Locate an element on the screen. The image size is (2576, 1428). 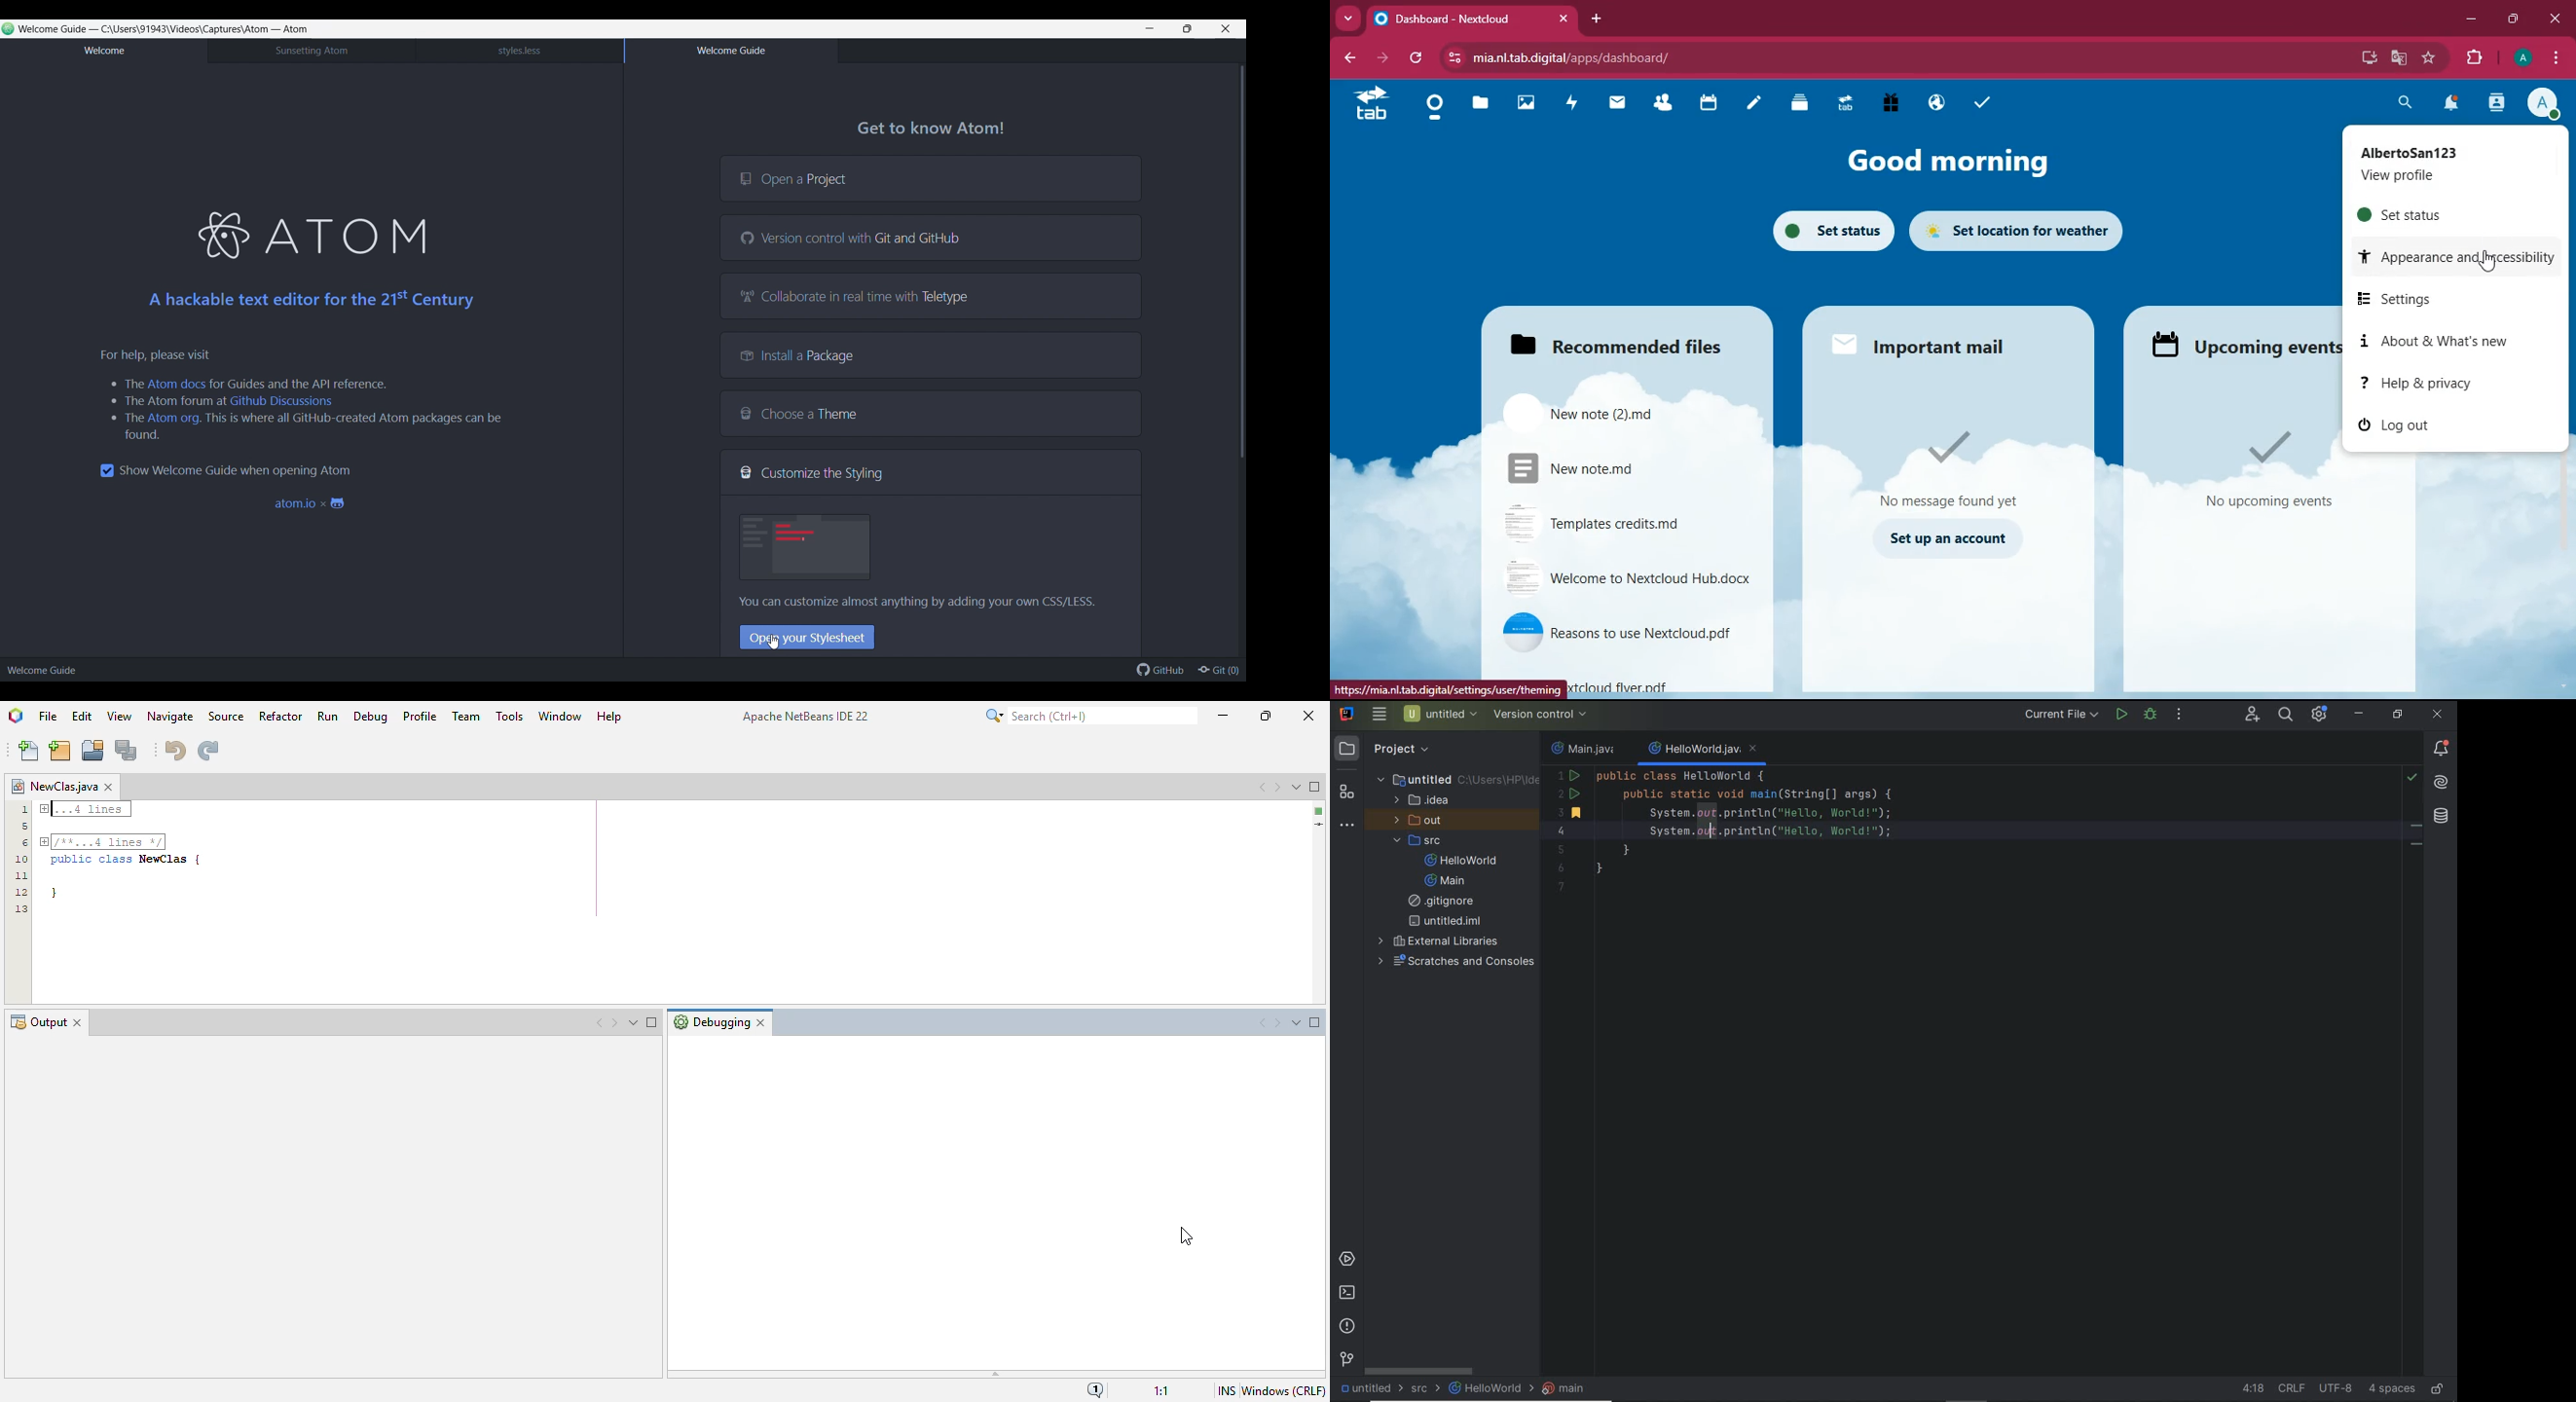
settings is located at coordinates (2442, 298).